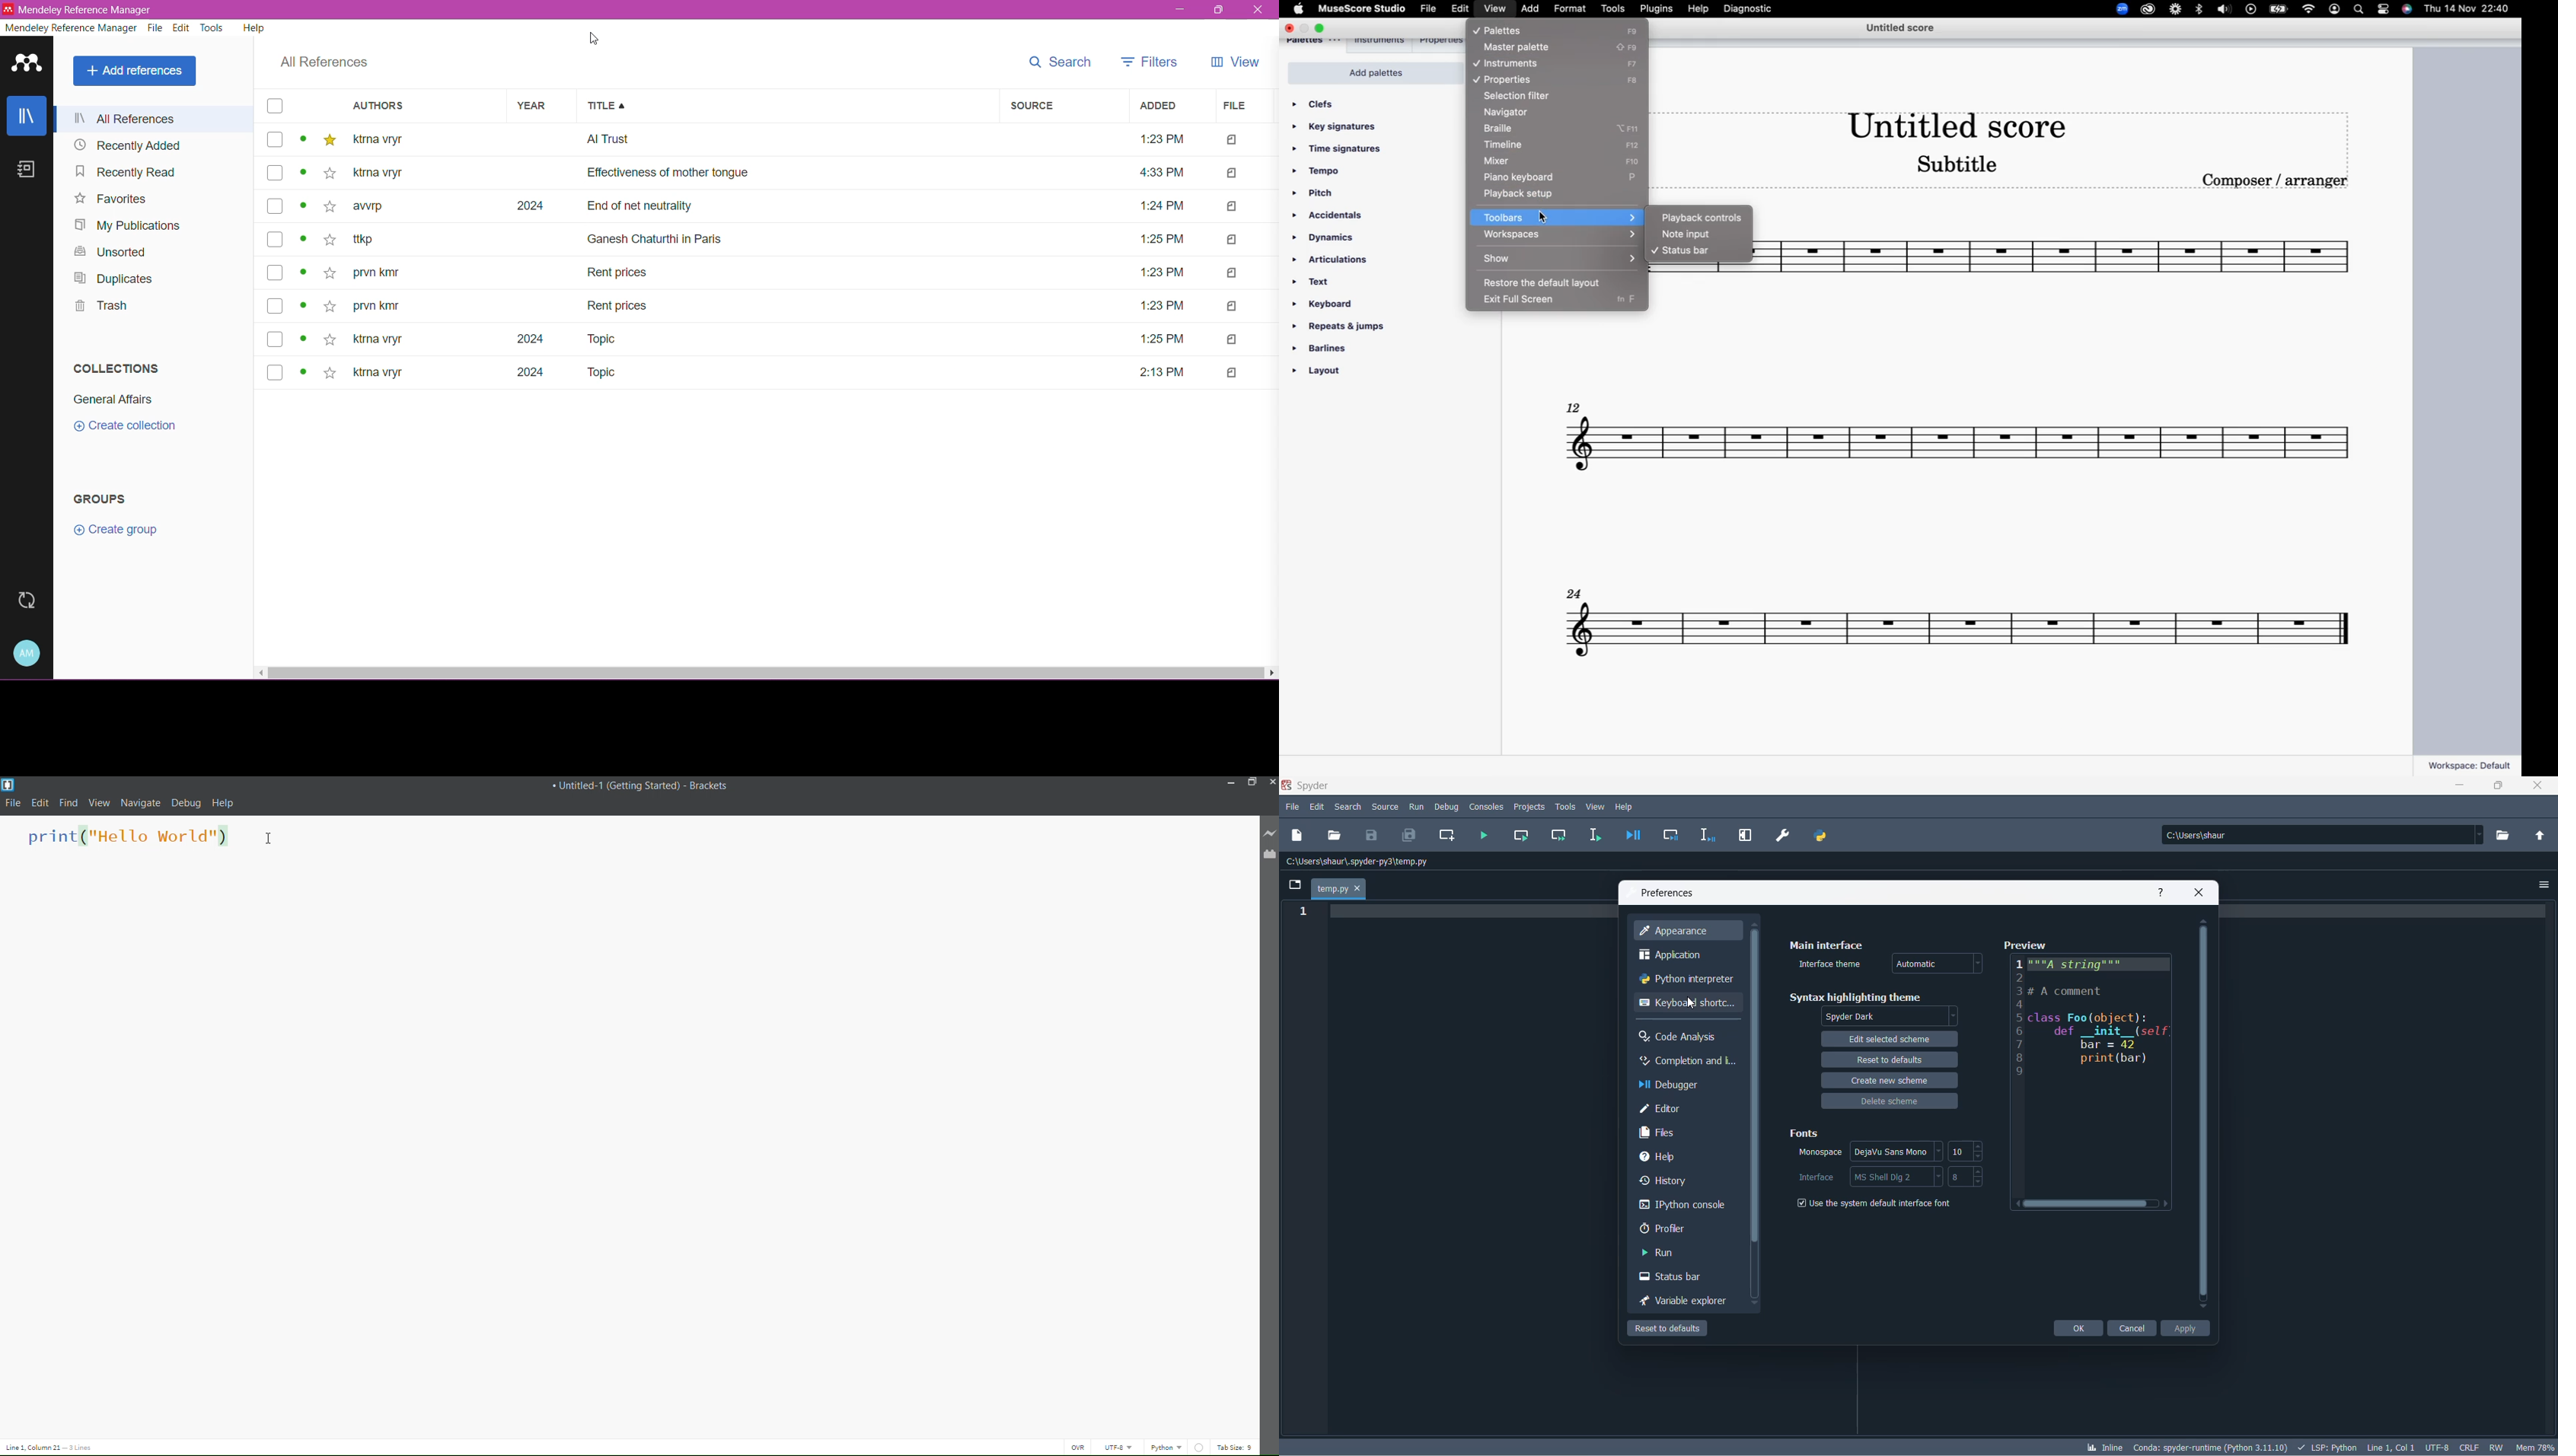  I want to click on run file, so click(1484, 836).